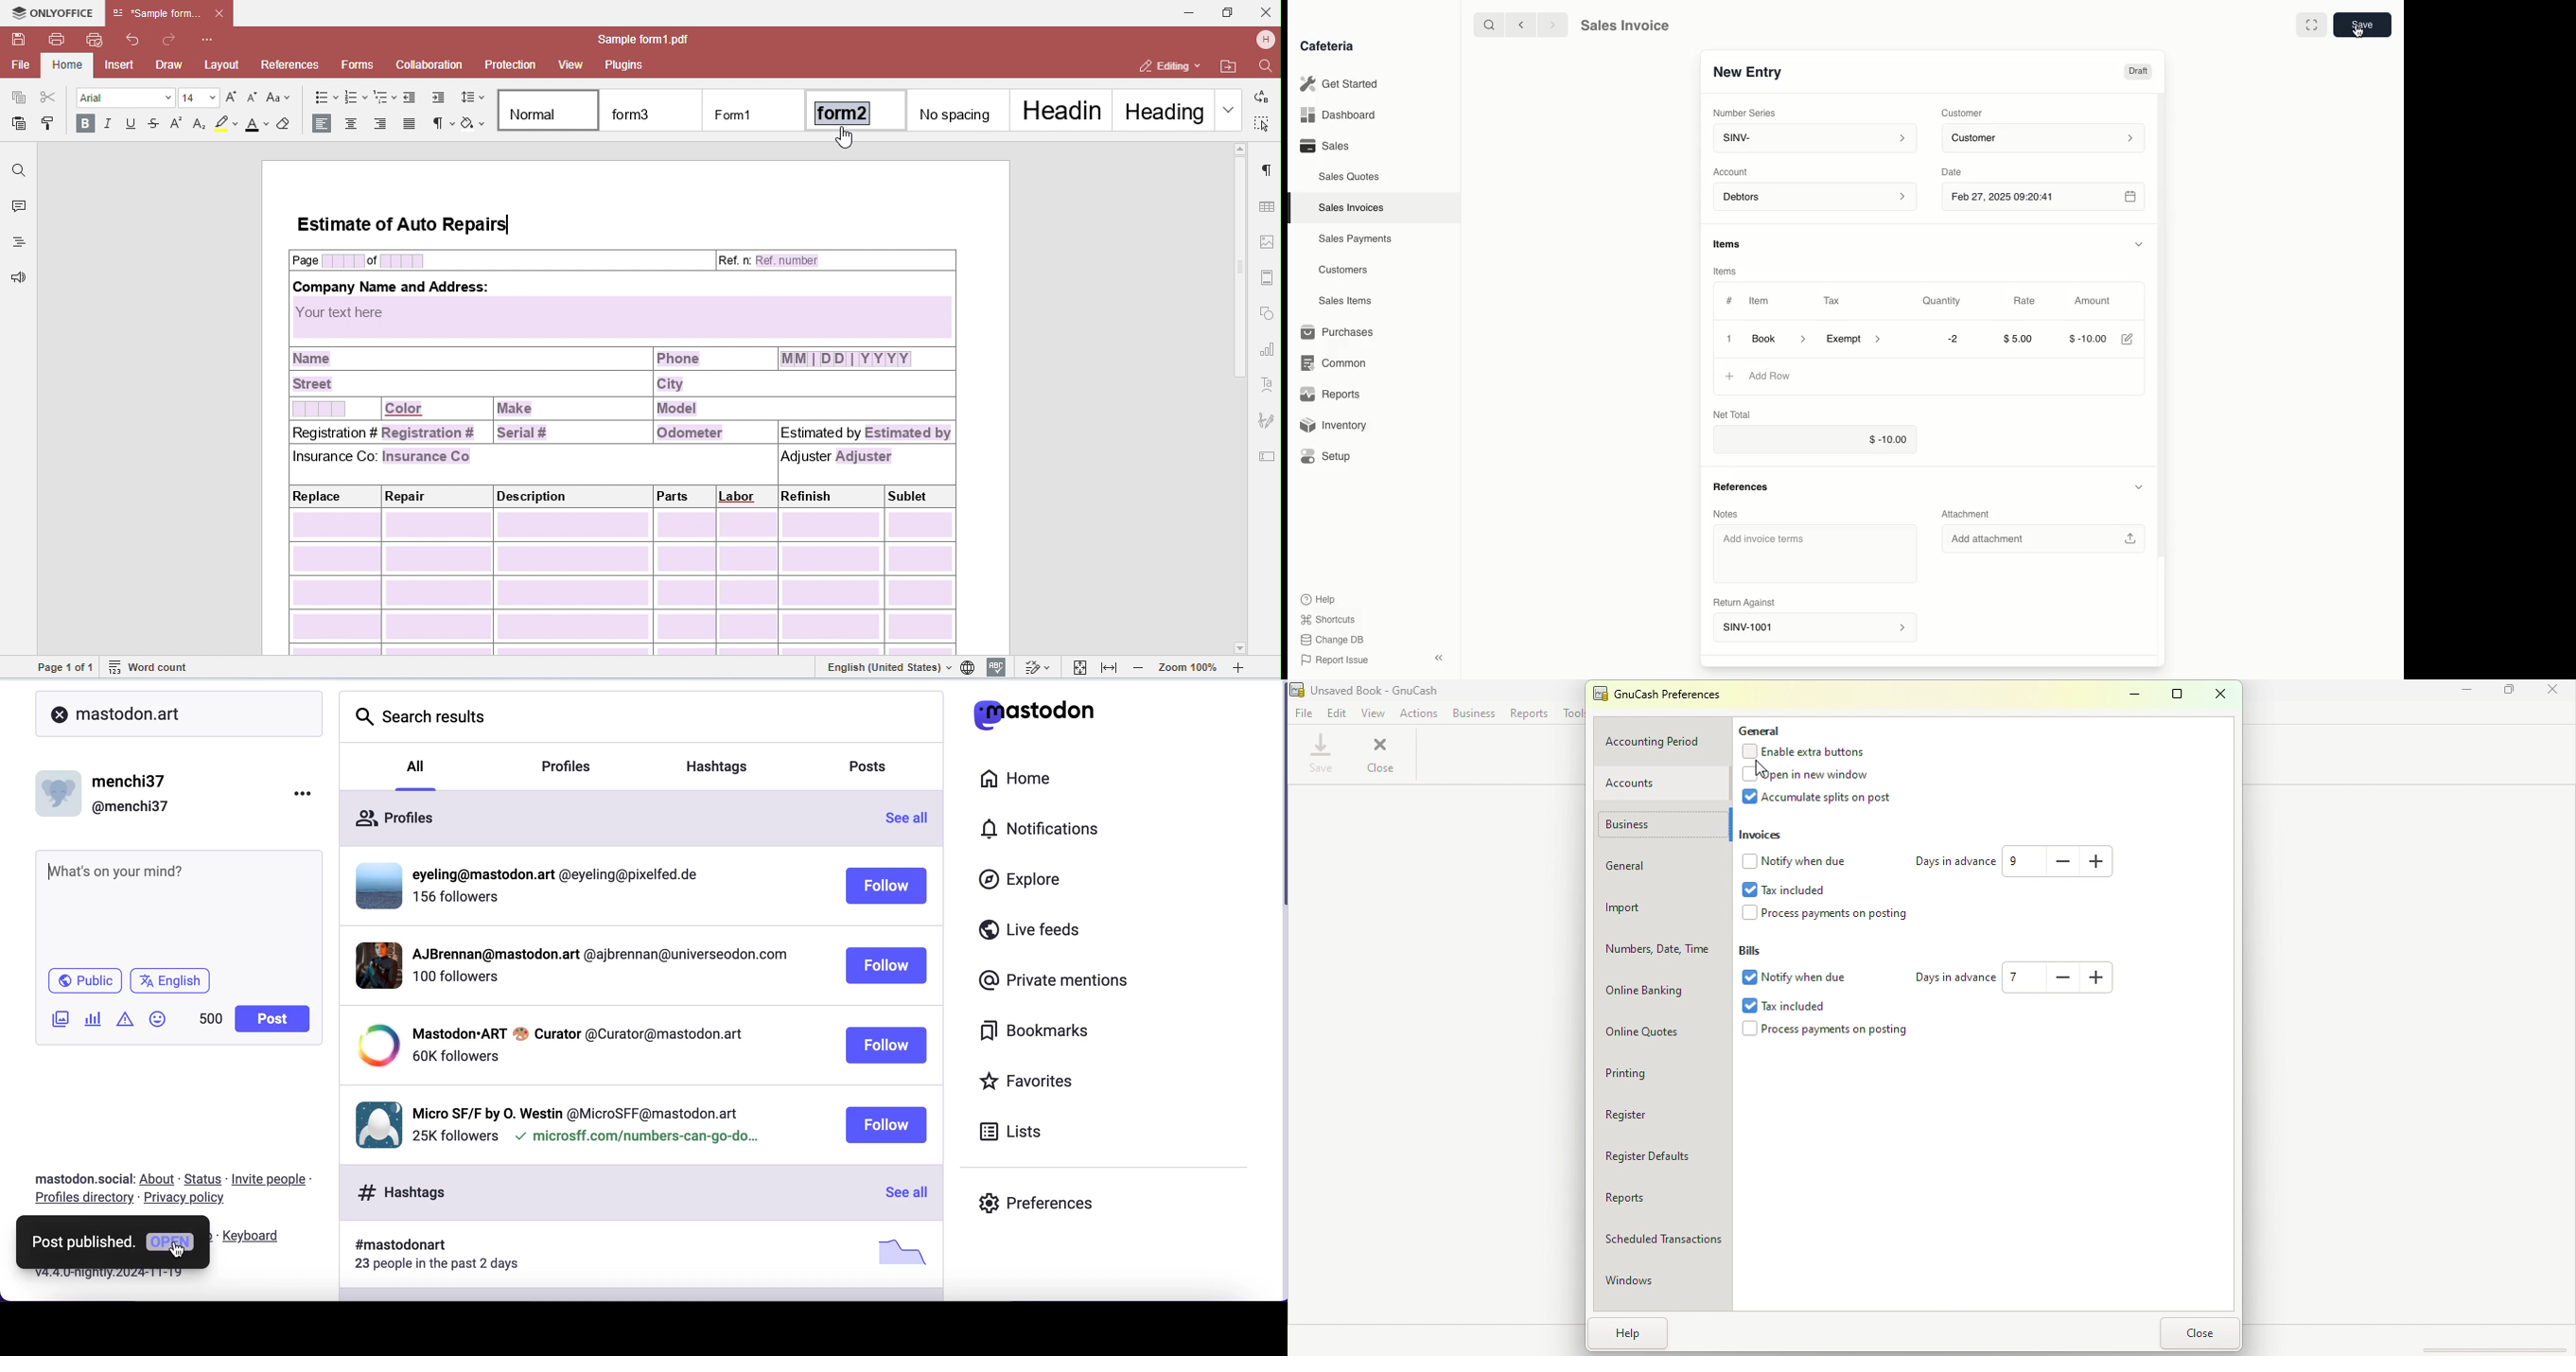 This screenshot has height=1372, width=2576. I want to click on $-10.00, so click(1816, 438).